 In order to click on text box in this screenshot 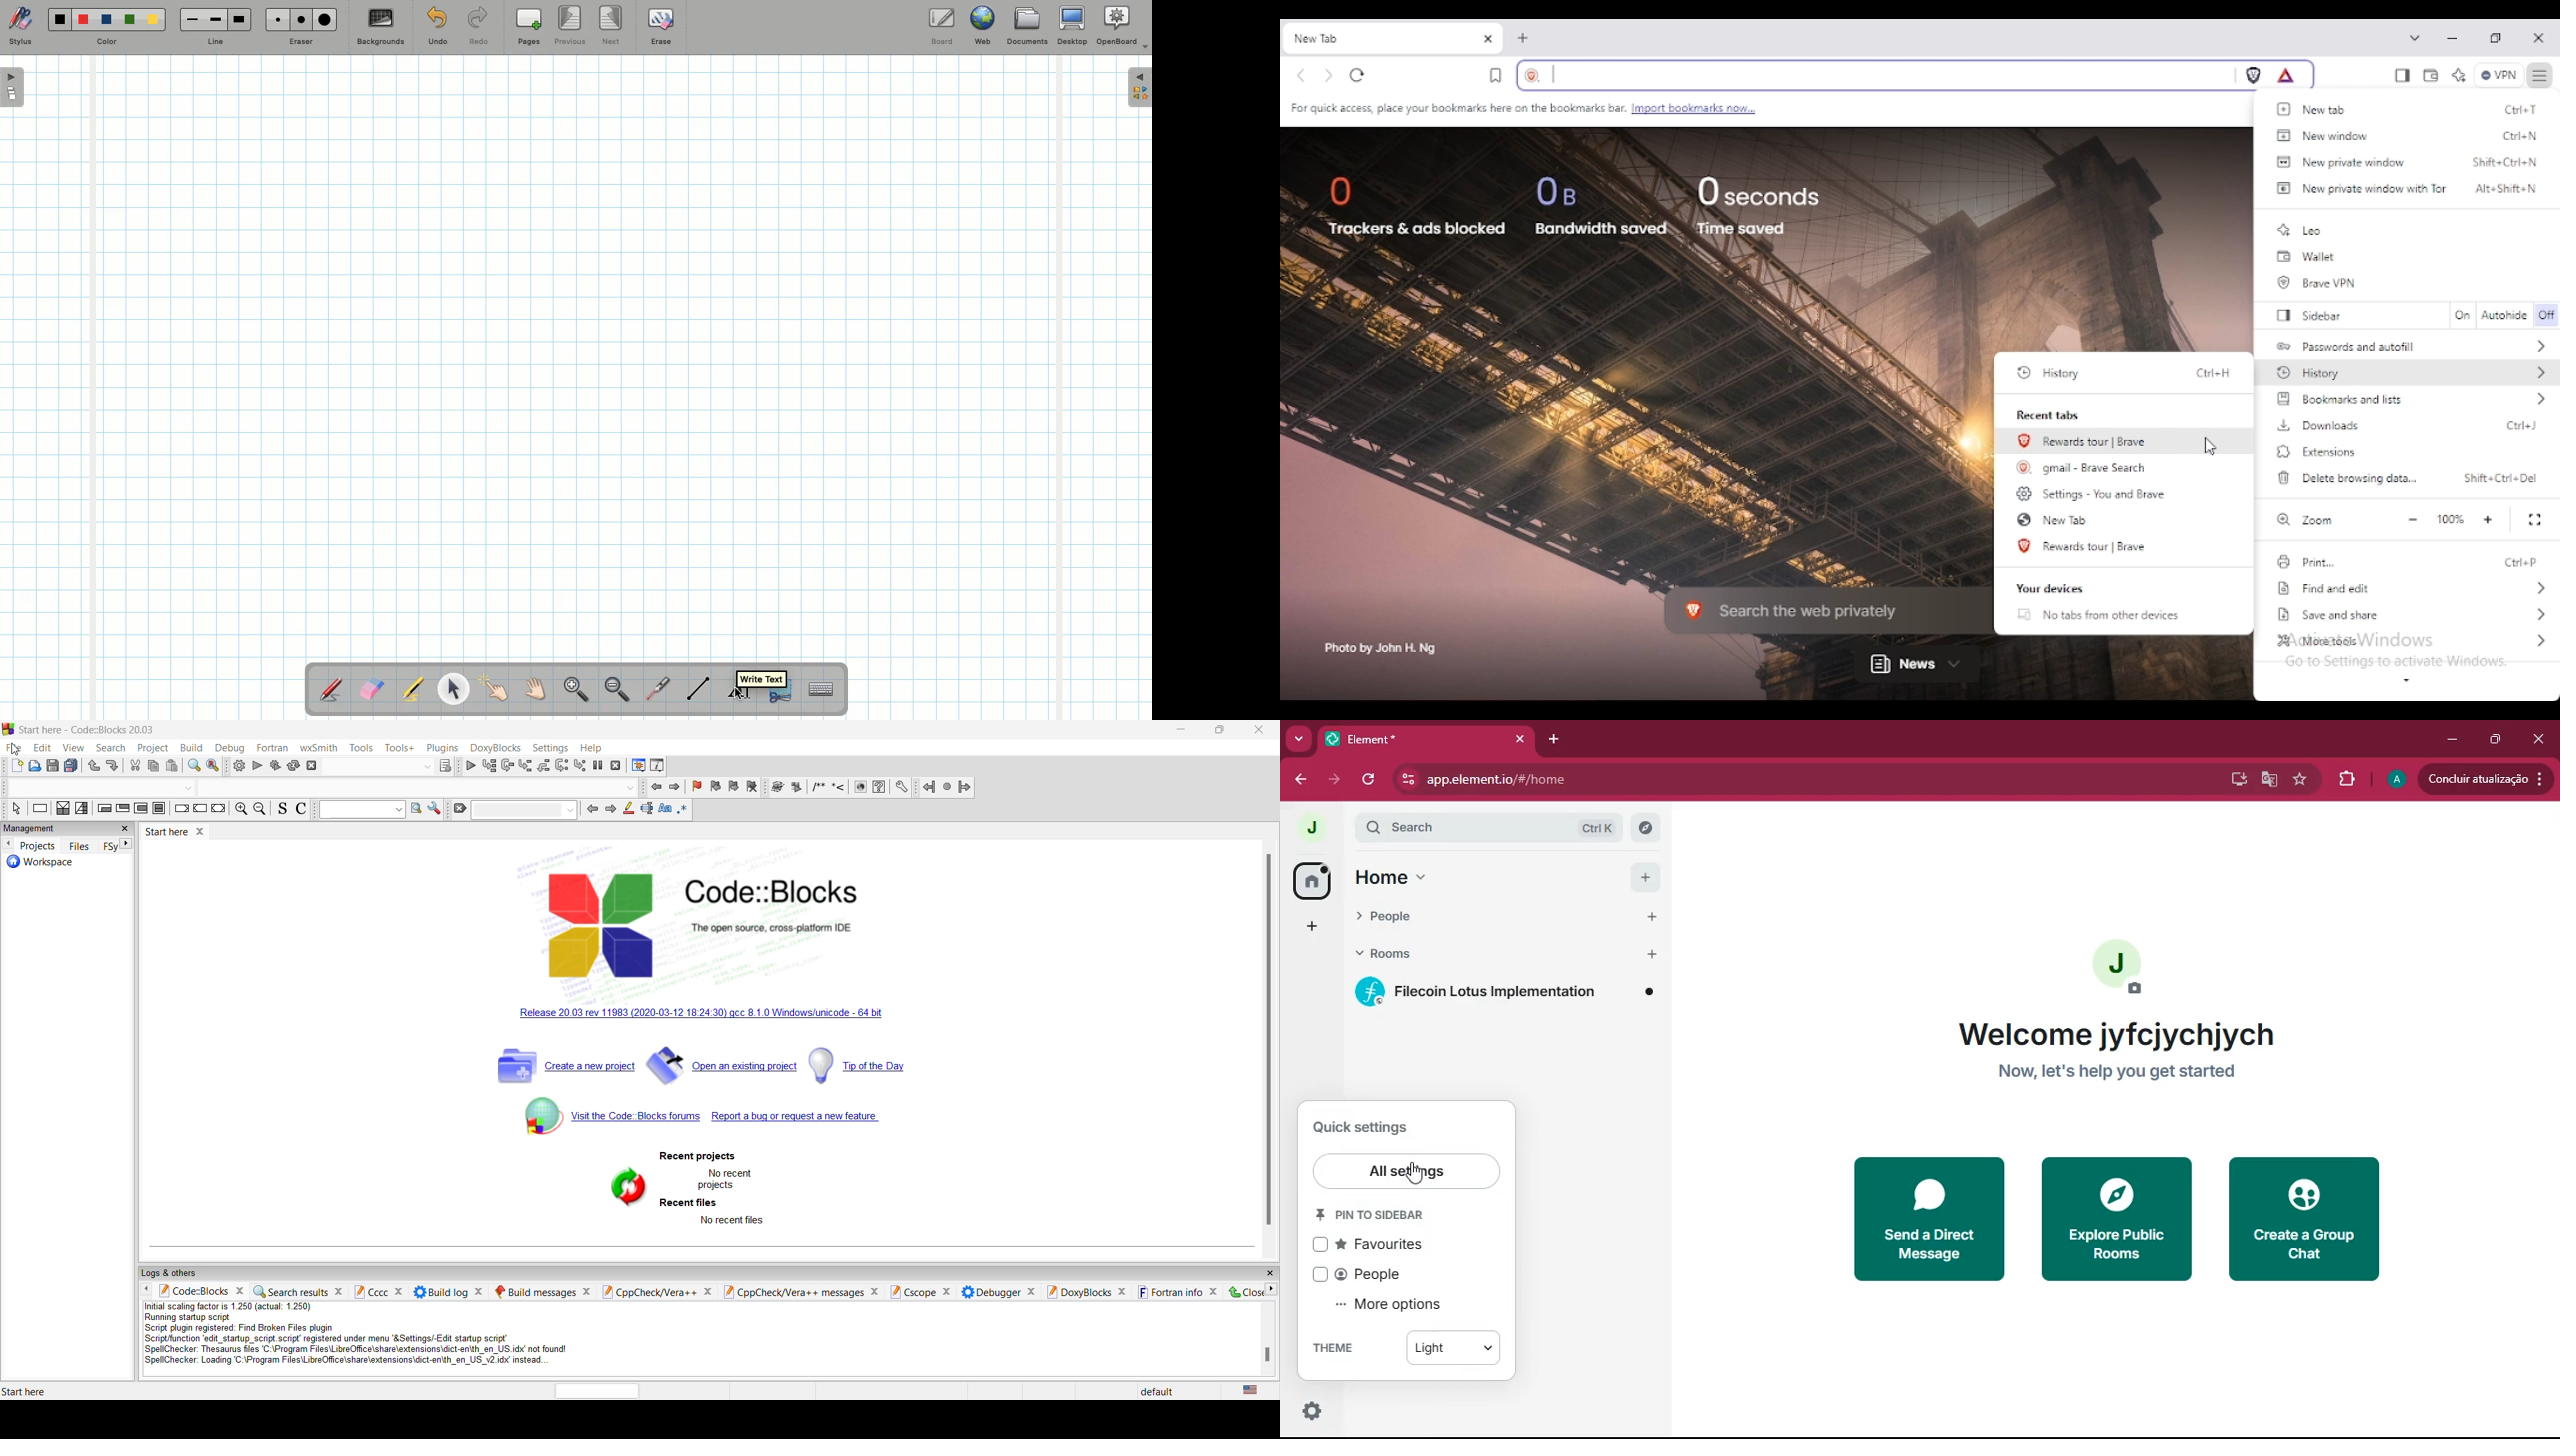, I will do `click(525, 809)`.